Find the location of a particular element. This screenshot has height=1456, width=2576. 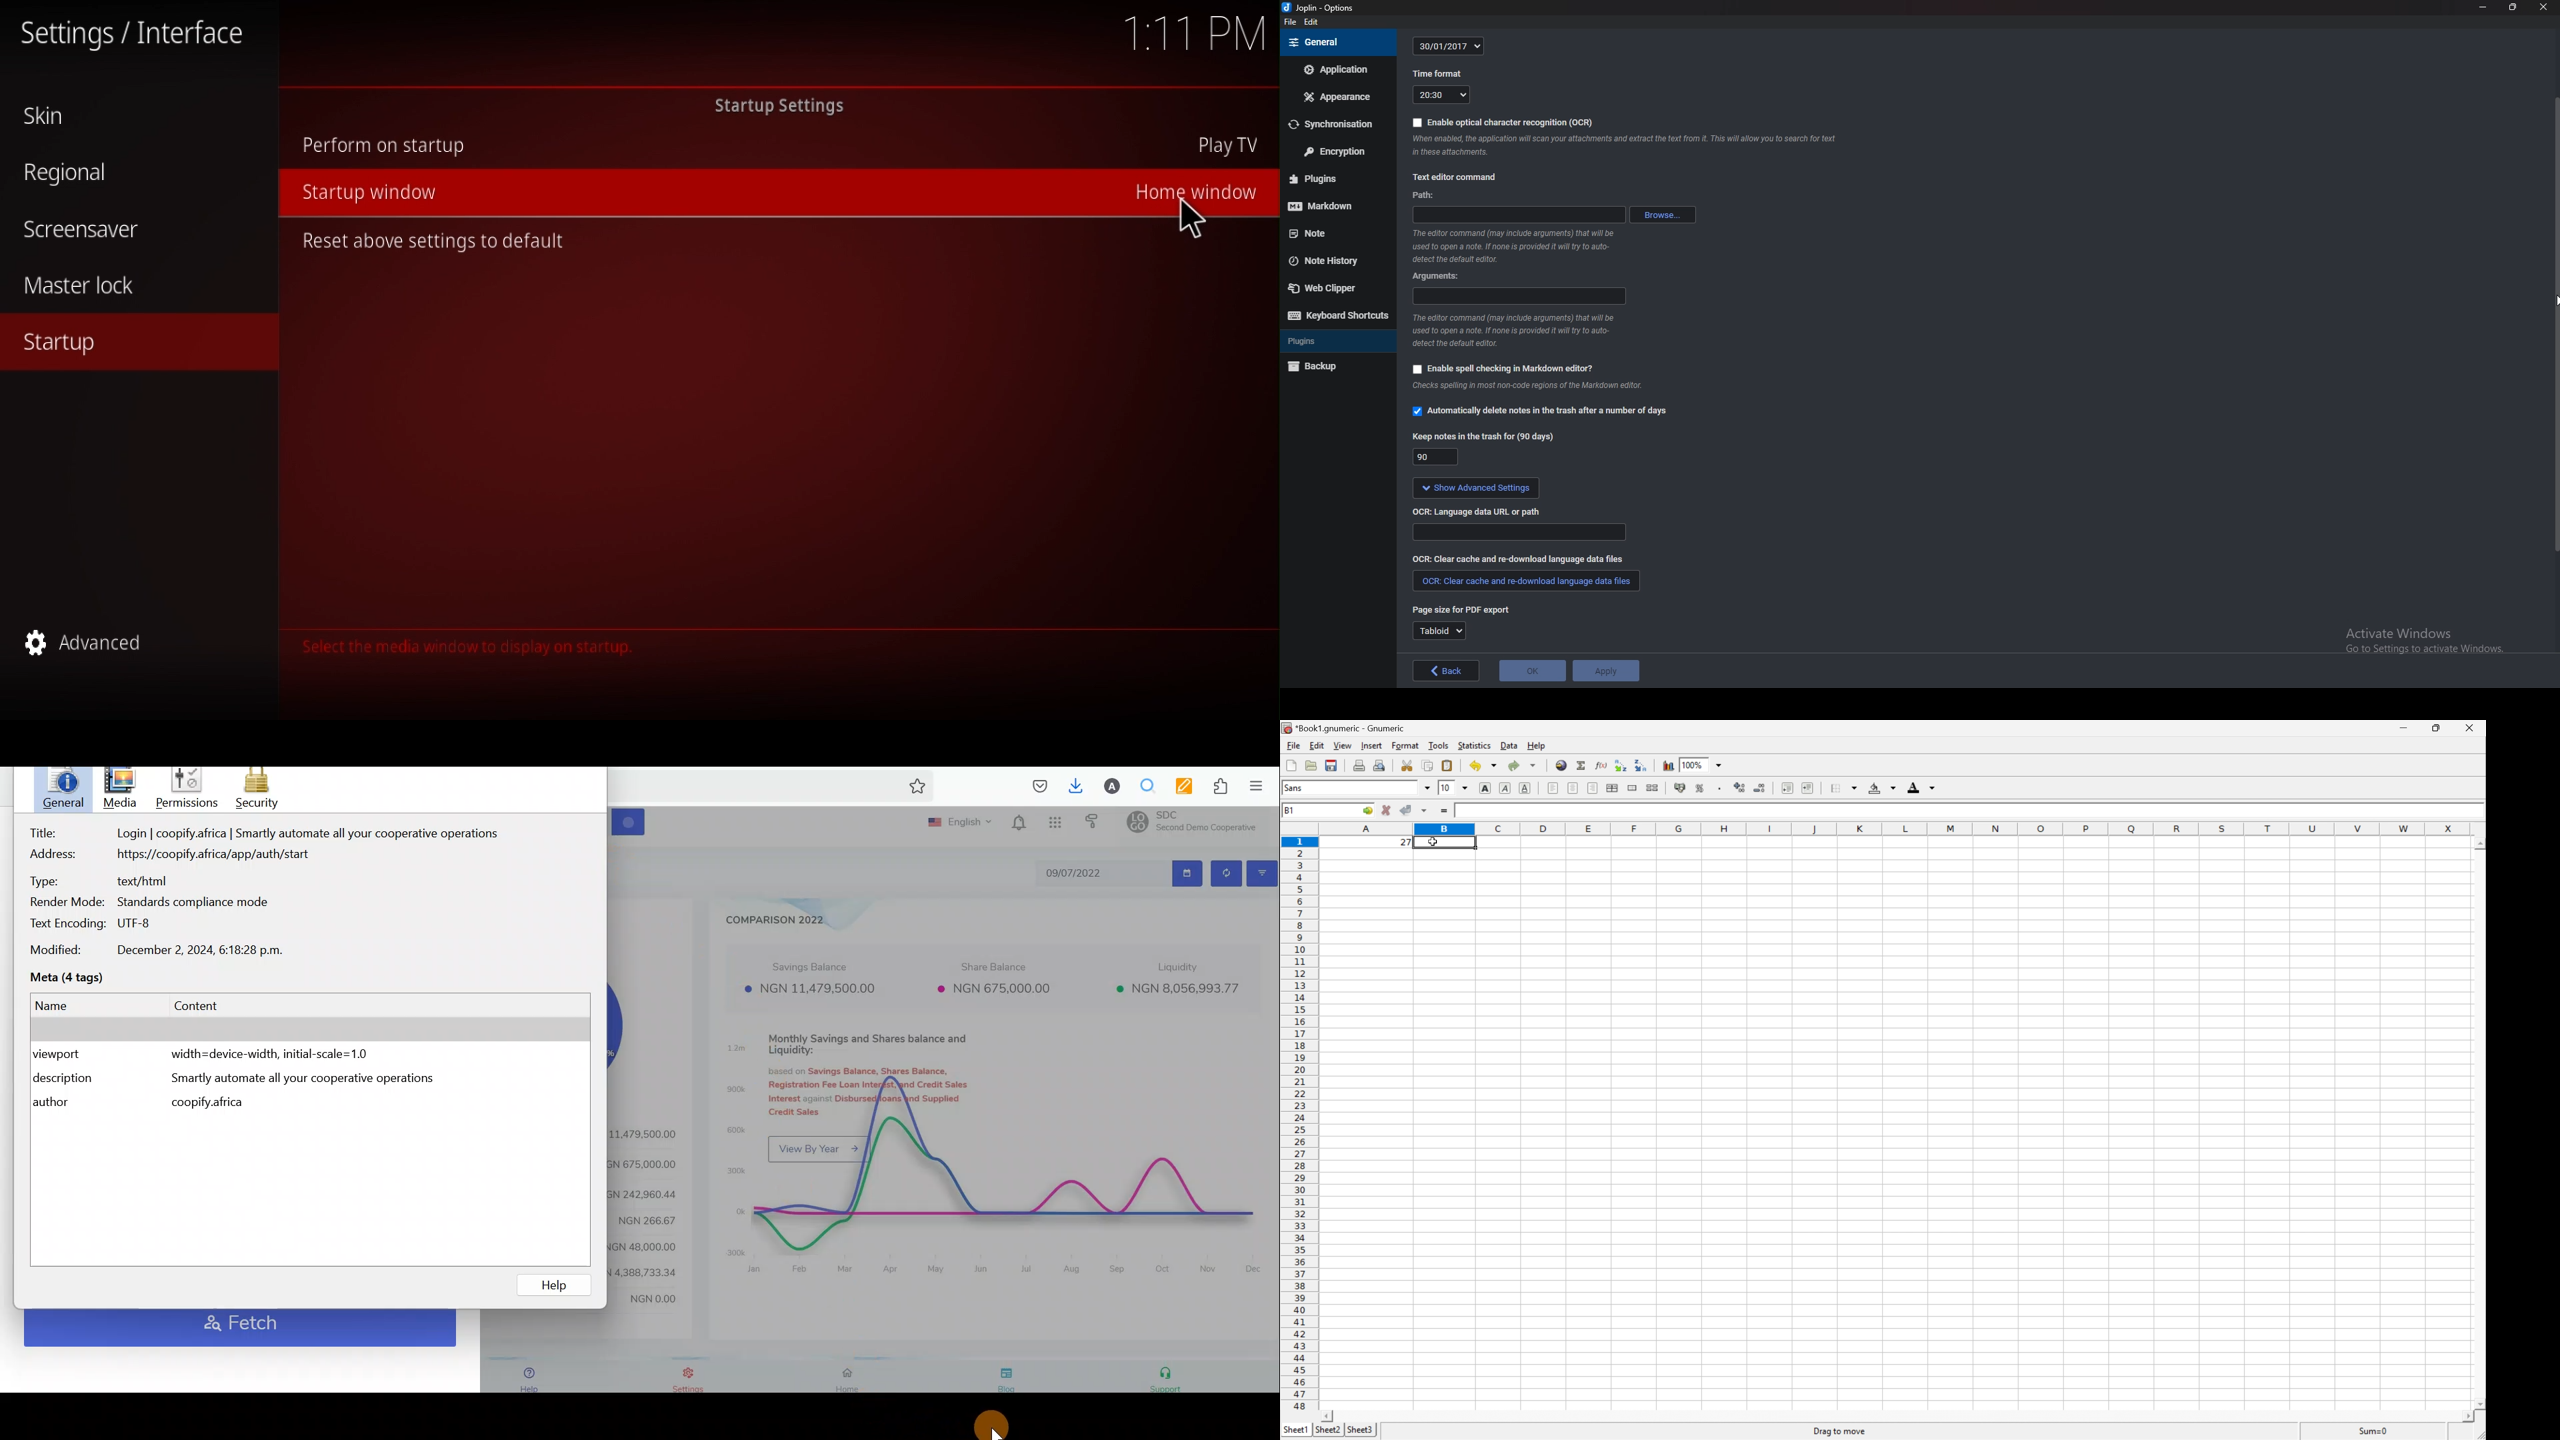

Open a file is located at coordinates (1312, 765).